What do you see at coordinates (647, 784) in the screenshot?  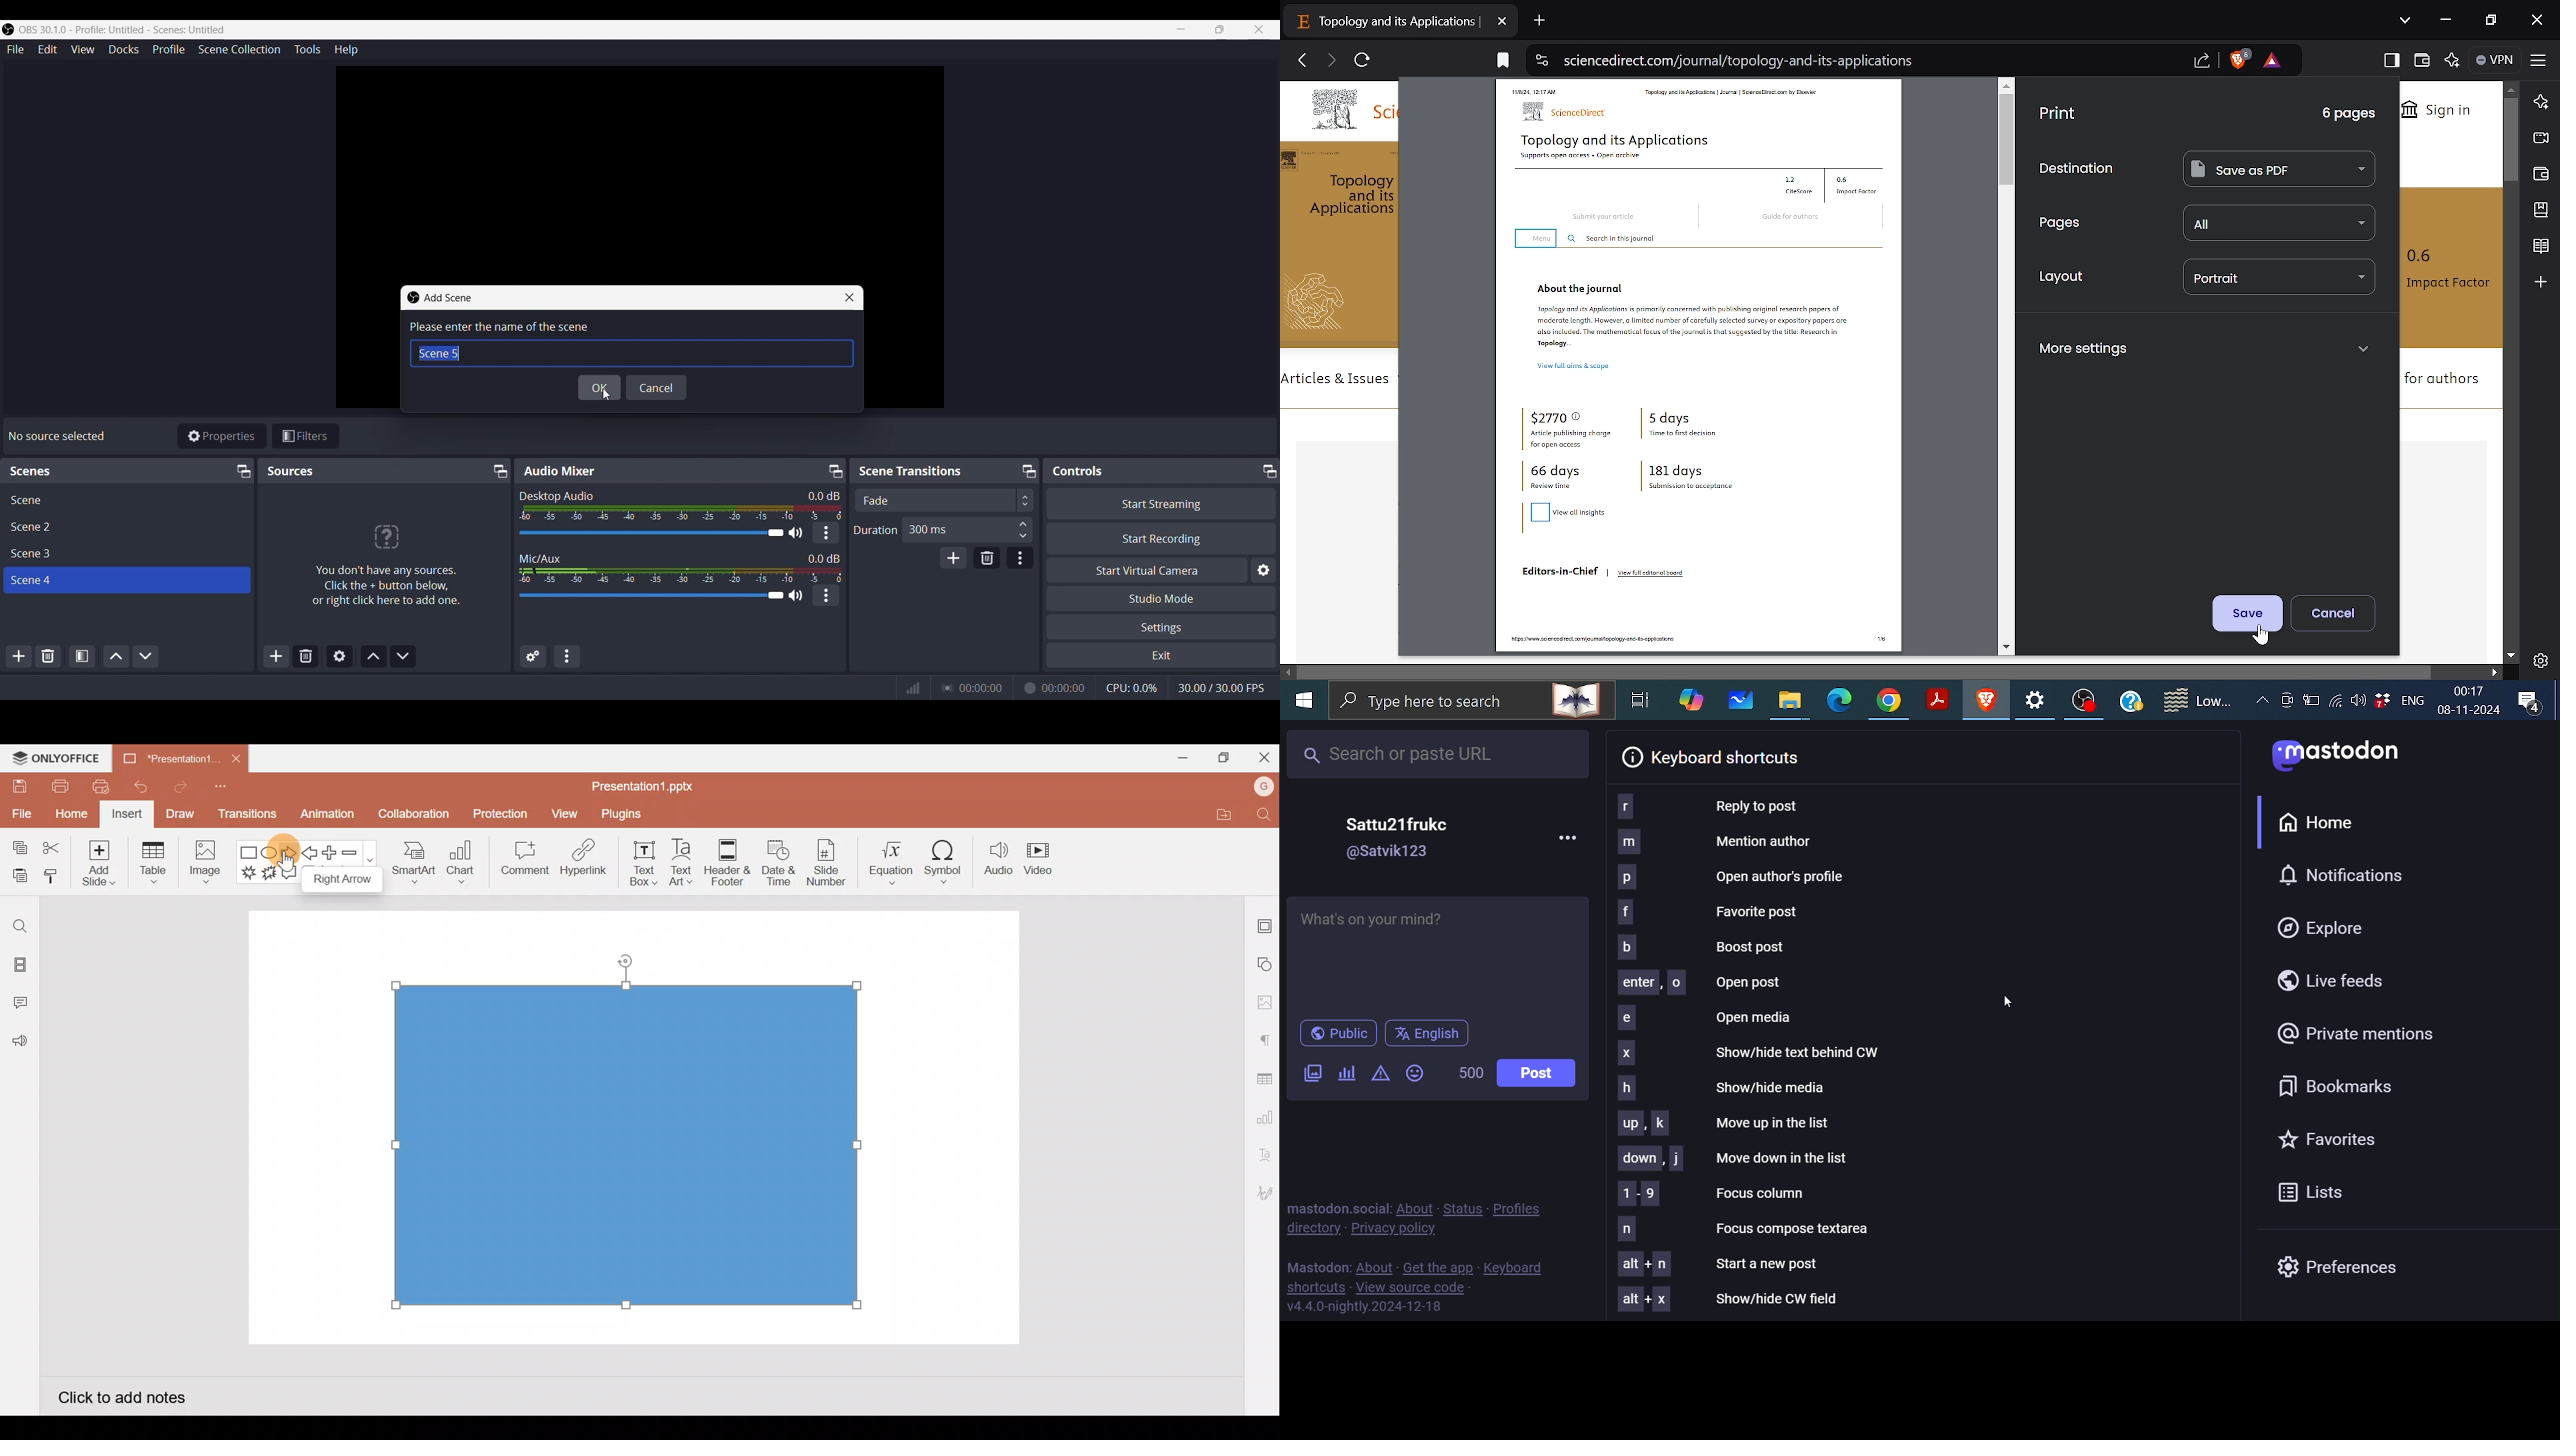 I see `Presentation1.pptx` at bounding box center [647, 784].